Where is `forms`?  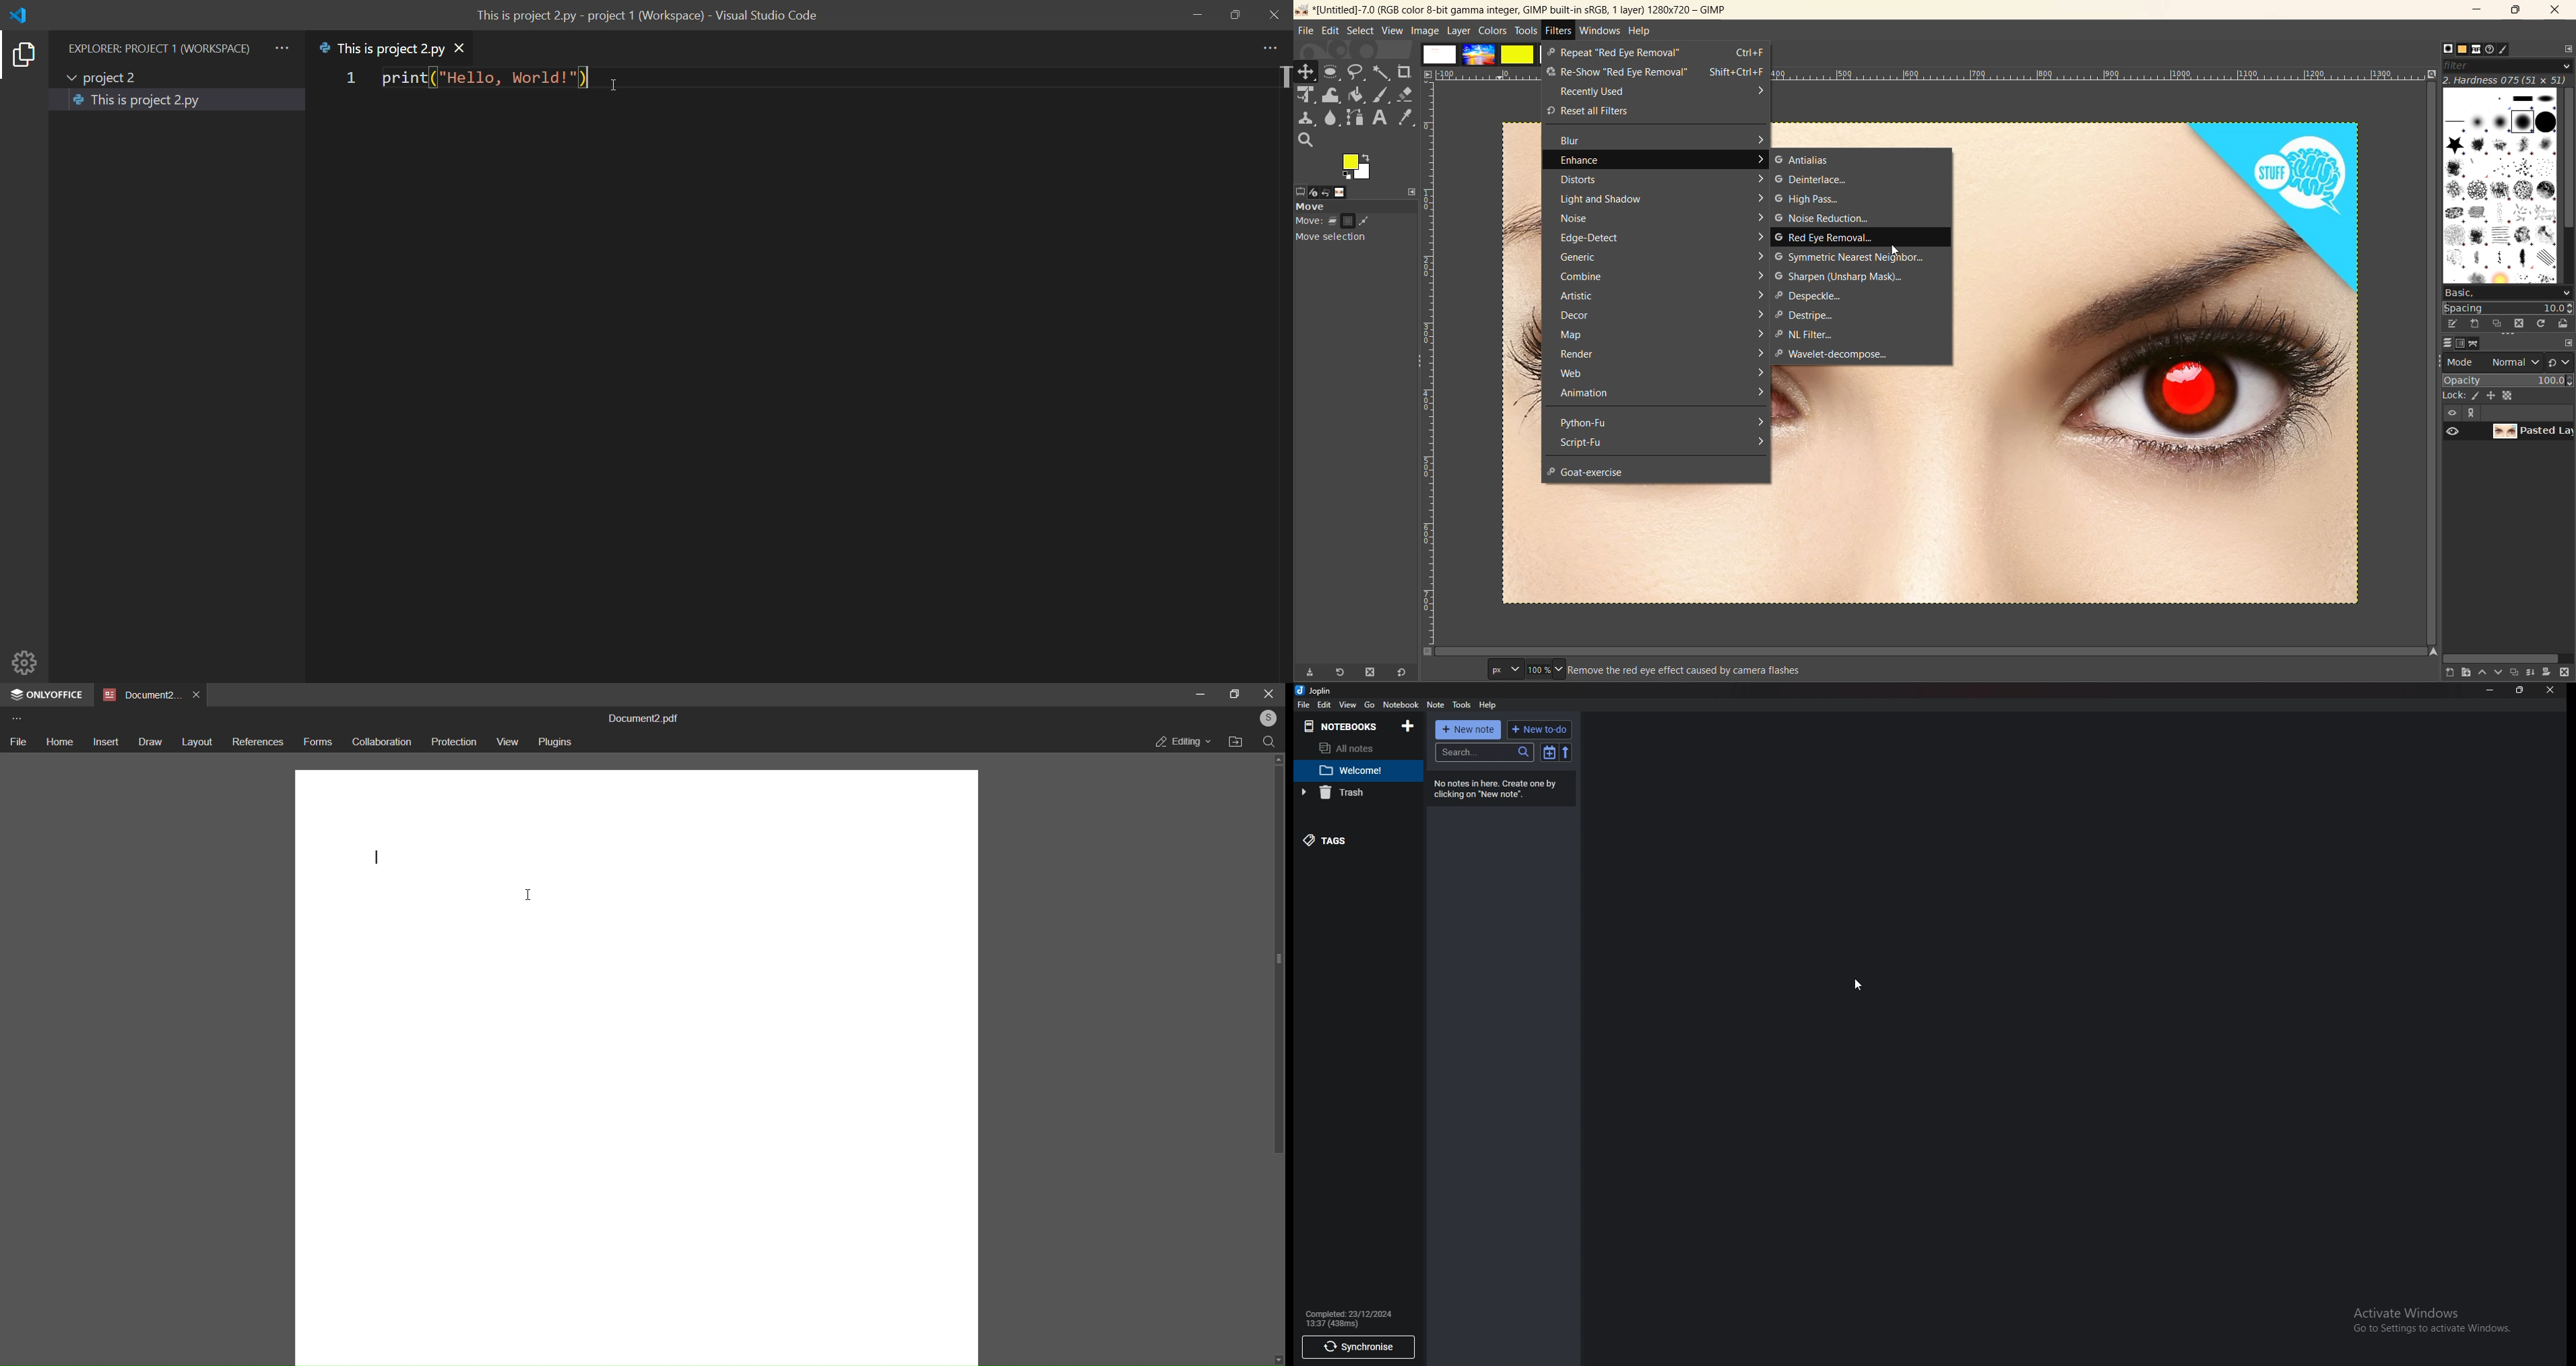 forms is located at coordinates (317, 742).